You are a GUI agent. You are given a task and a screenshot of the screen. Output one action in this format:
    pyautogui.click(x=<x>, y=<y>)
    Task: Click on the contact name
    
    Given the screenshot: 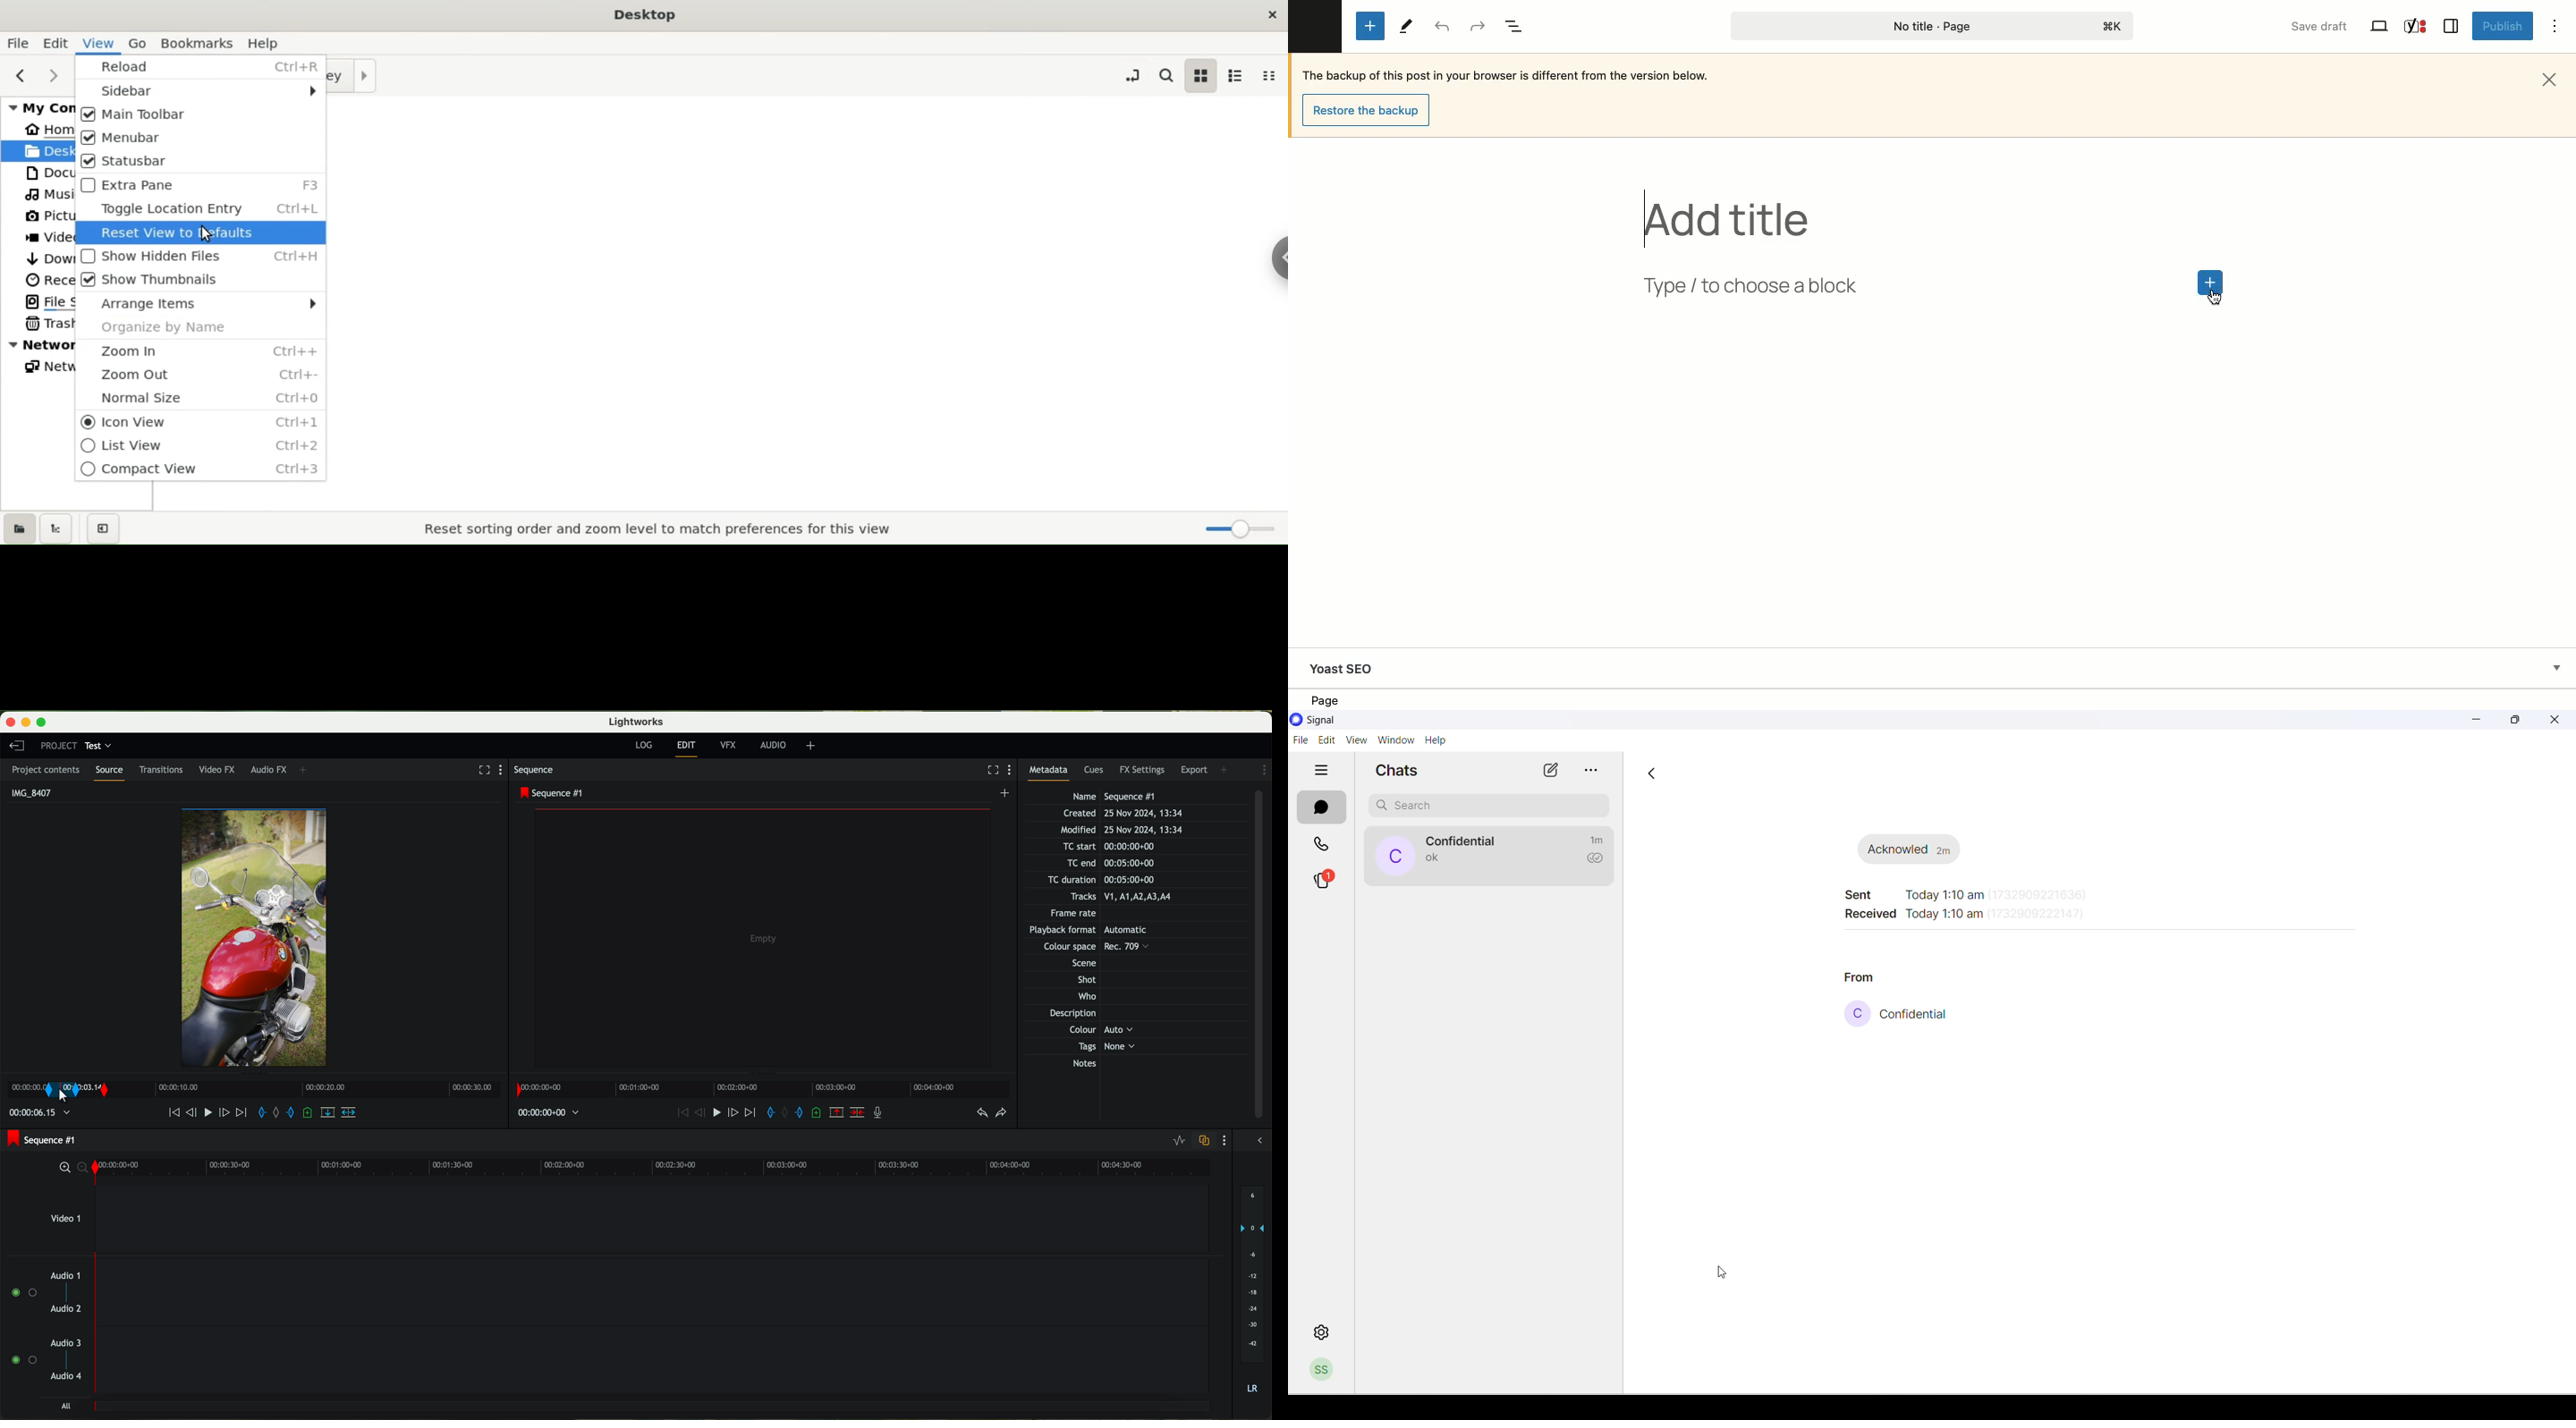 What is the action you would take?
    pyautogui.click(x=1464, y=841)
    